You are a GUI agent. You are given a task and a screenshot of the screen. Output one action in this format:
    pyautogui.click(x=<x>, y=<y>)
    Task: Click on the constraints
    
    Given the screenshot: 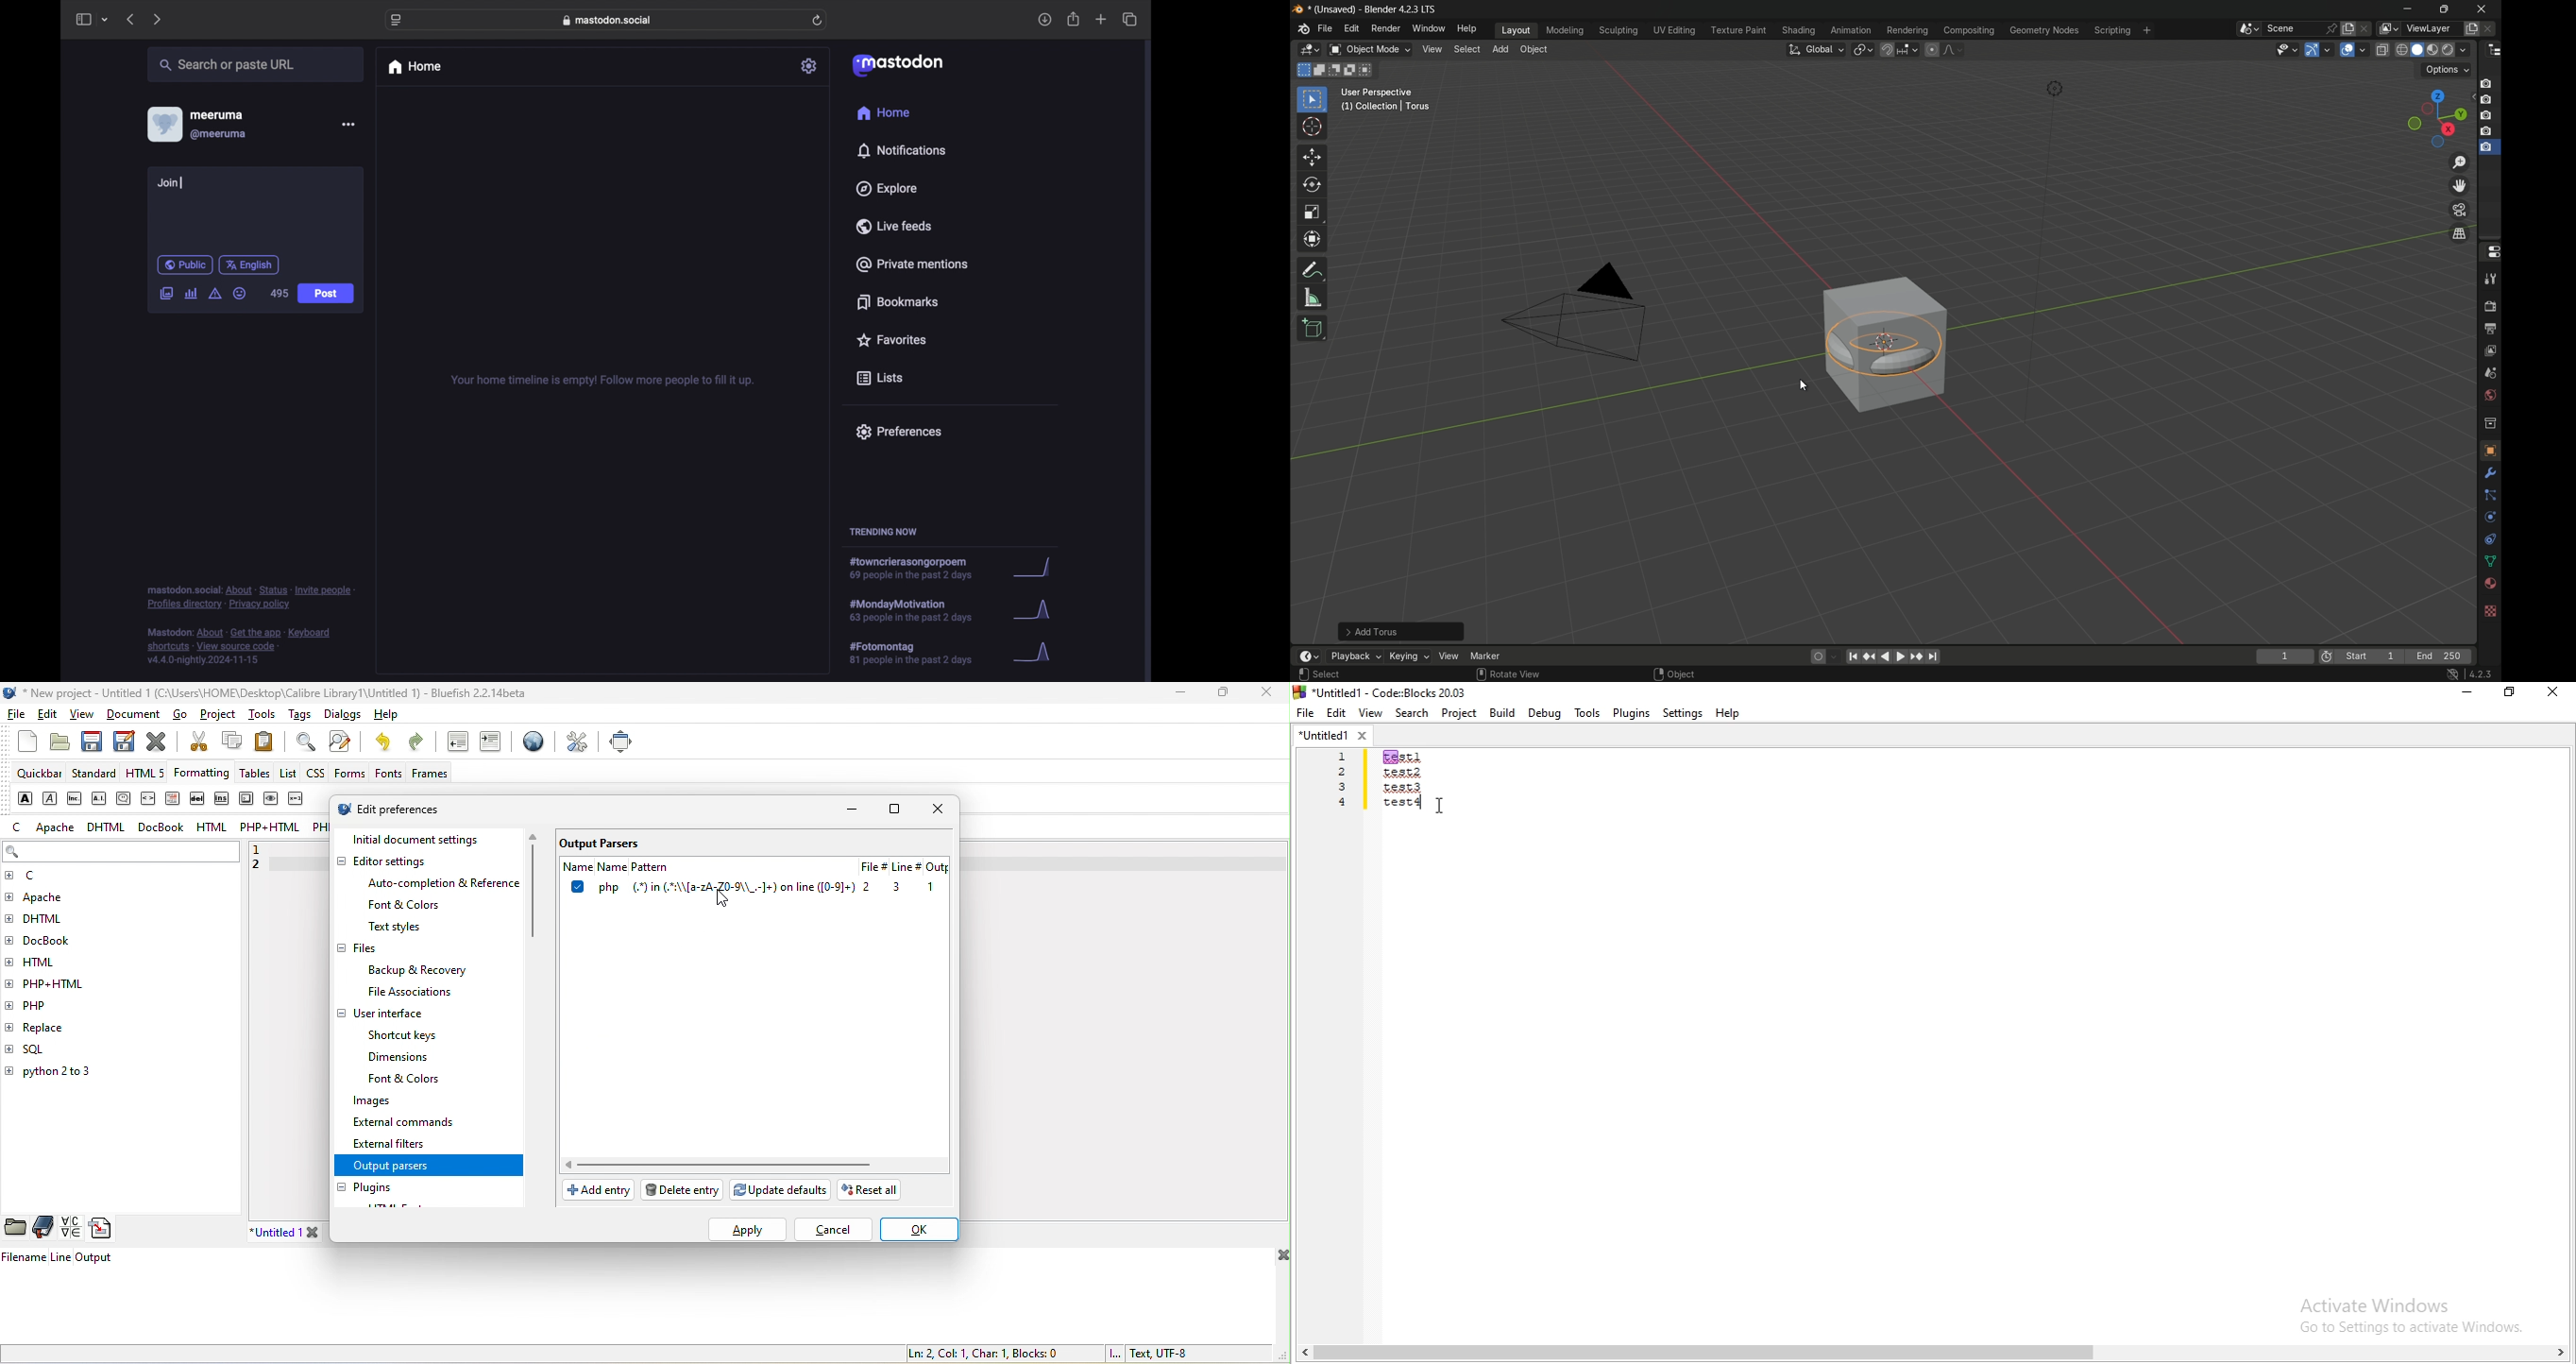 What is the action you would take?
    pyautogui.click(x=2489, y=539)
    